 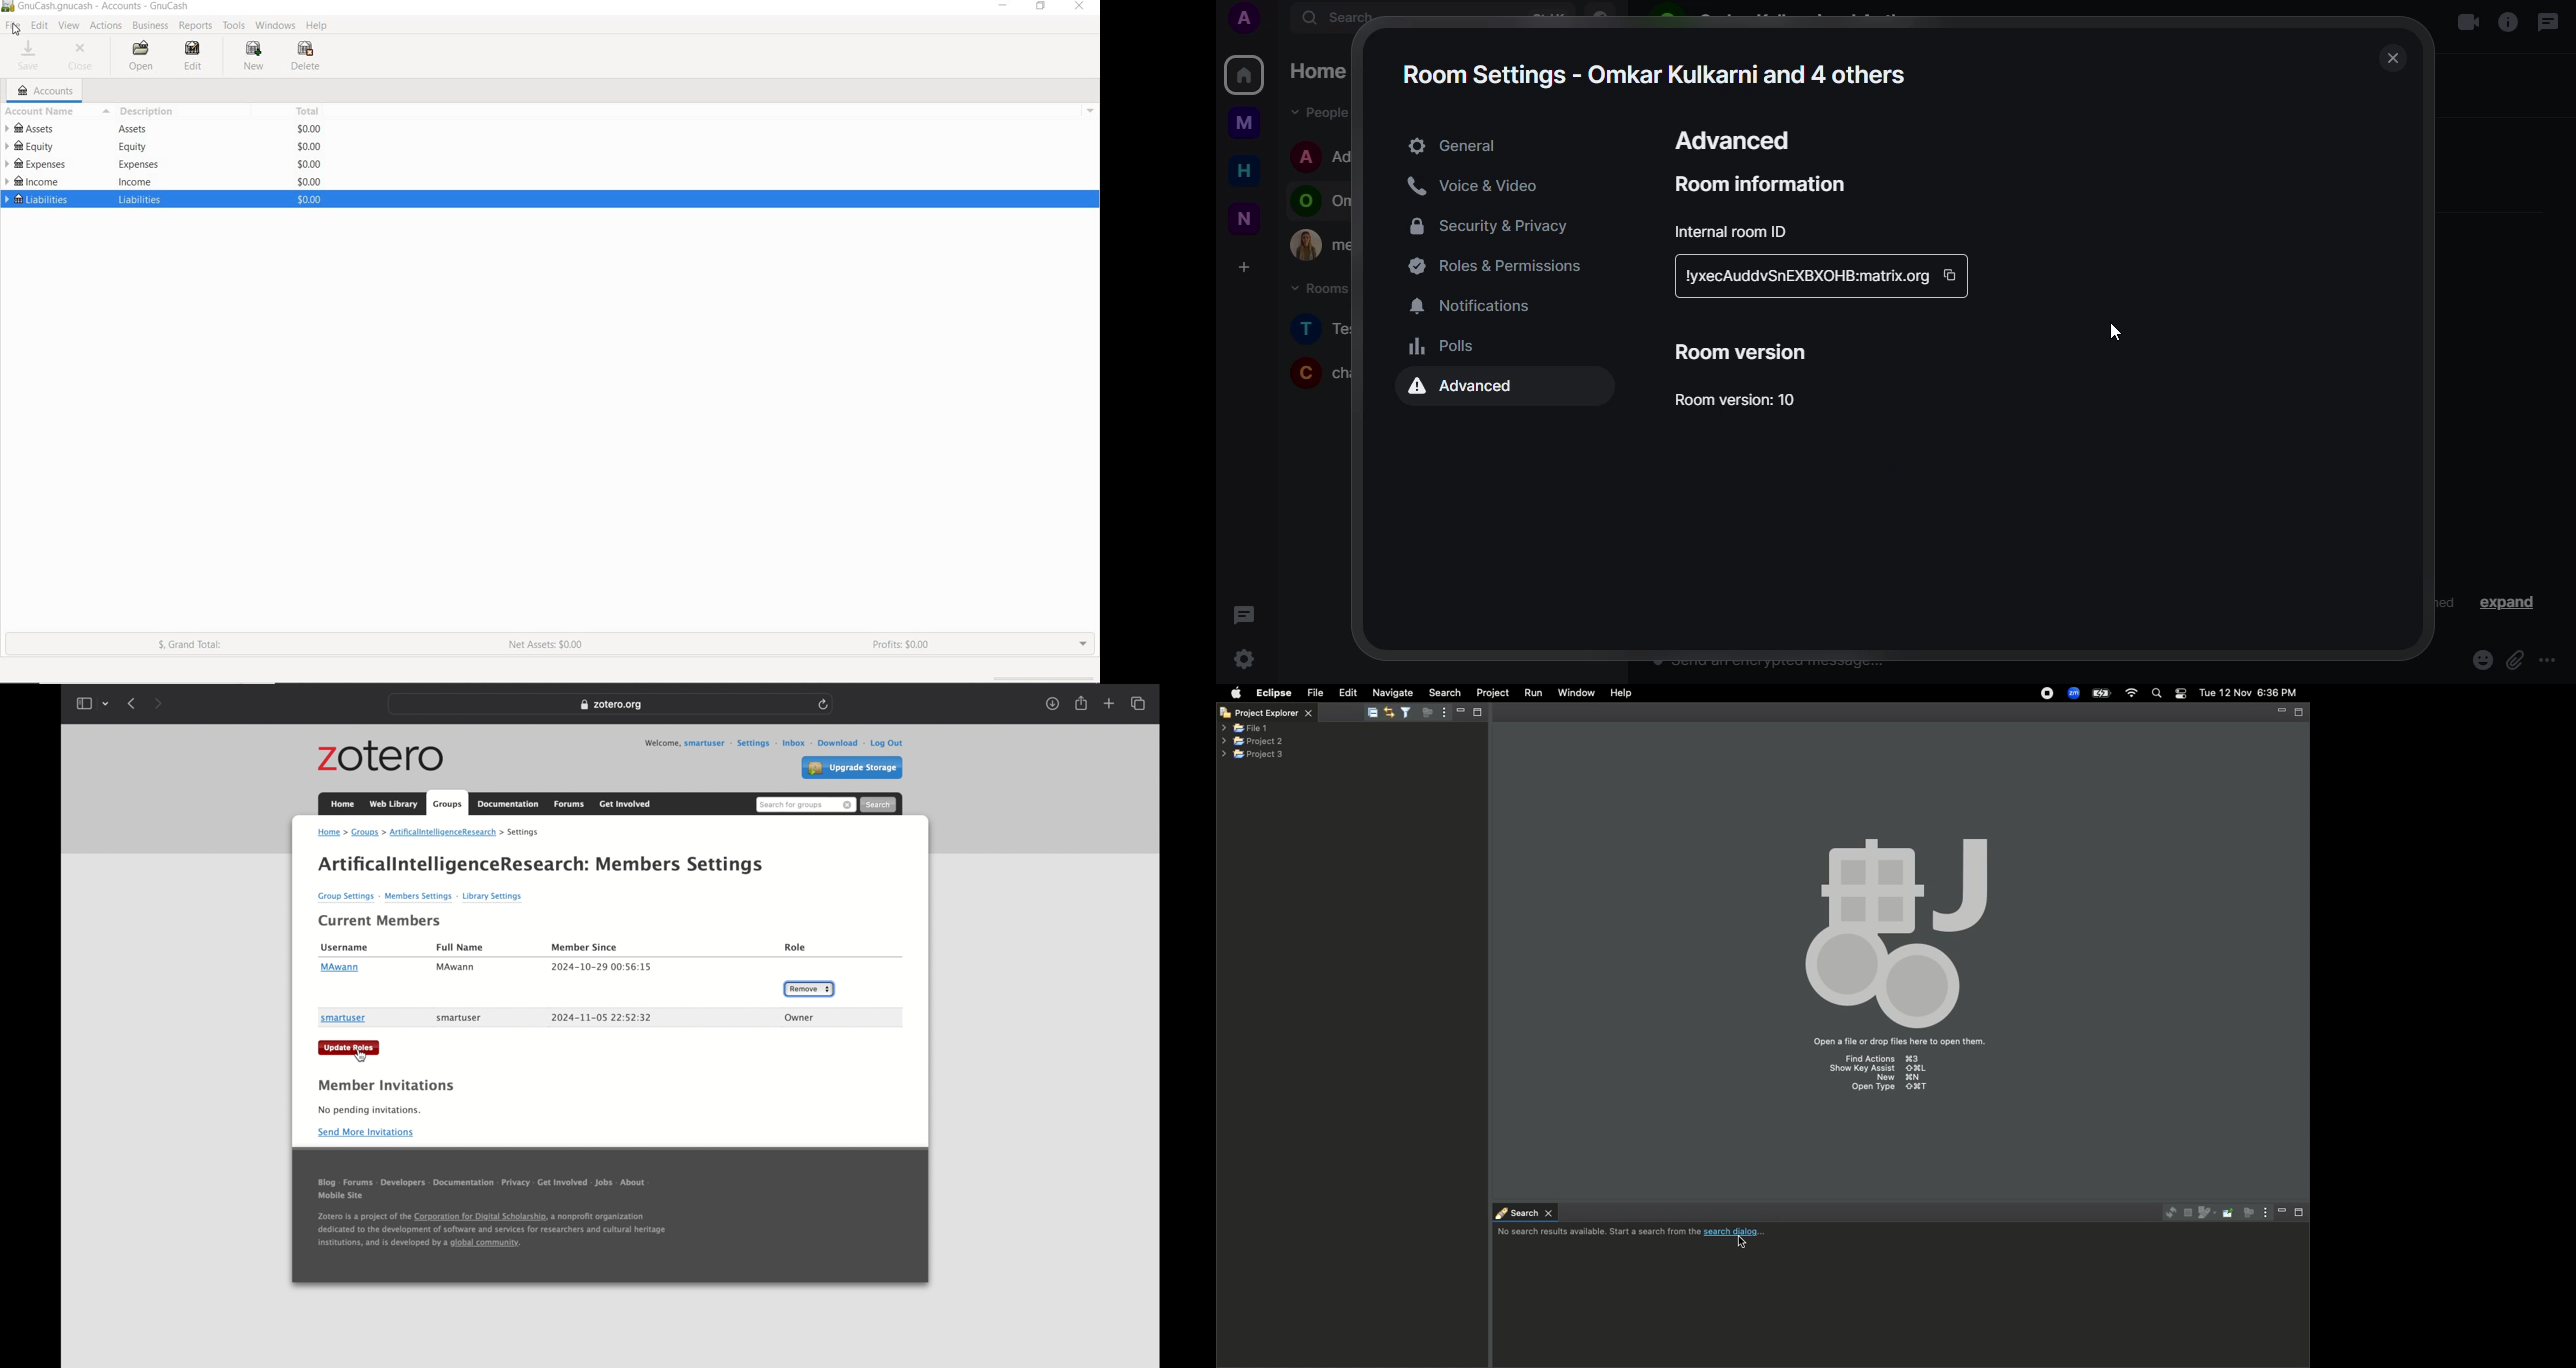 I want to click on SAVE, so click(x=31, y=56).